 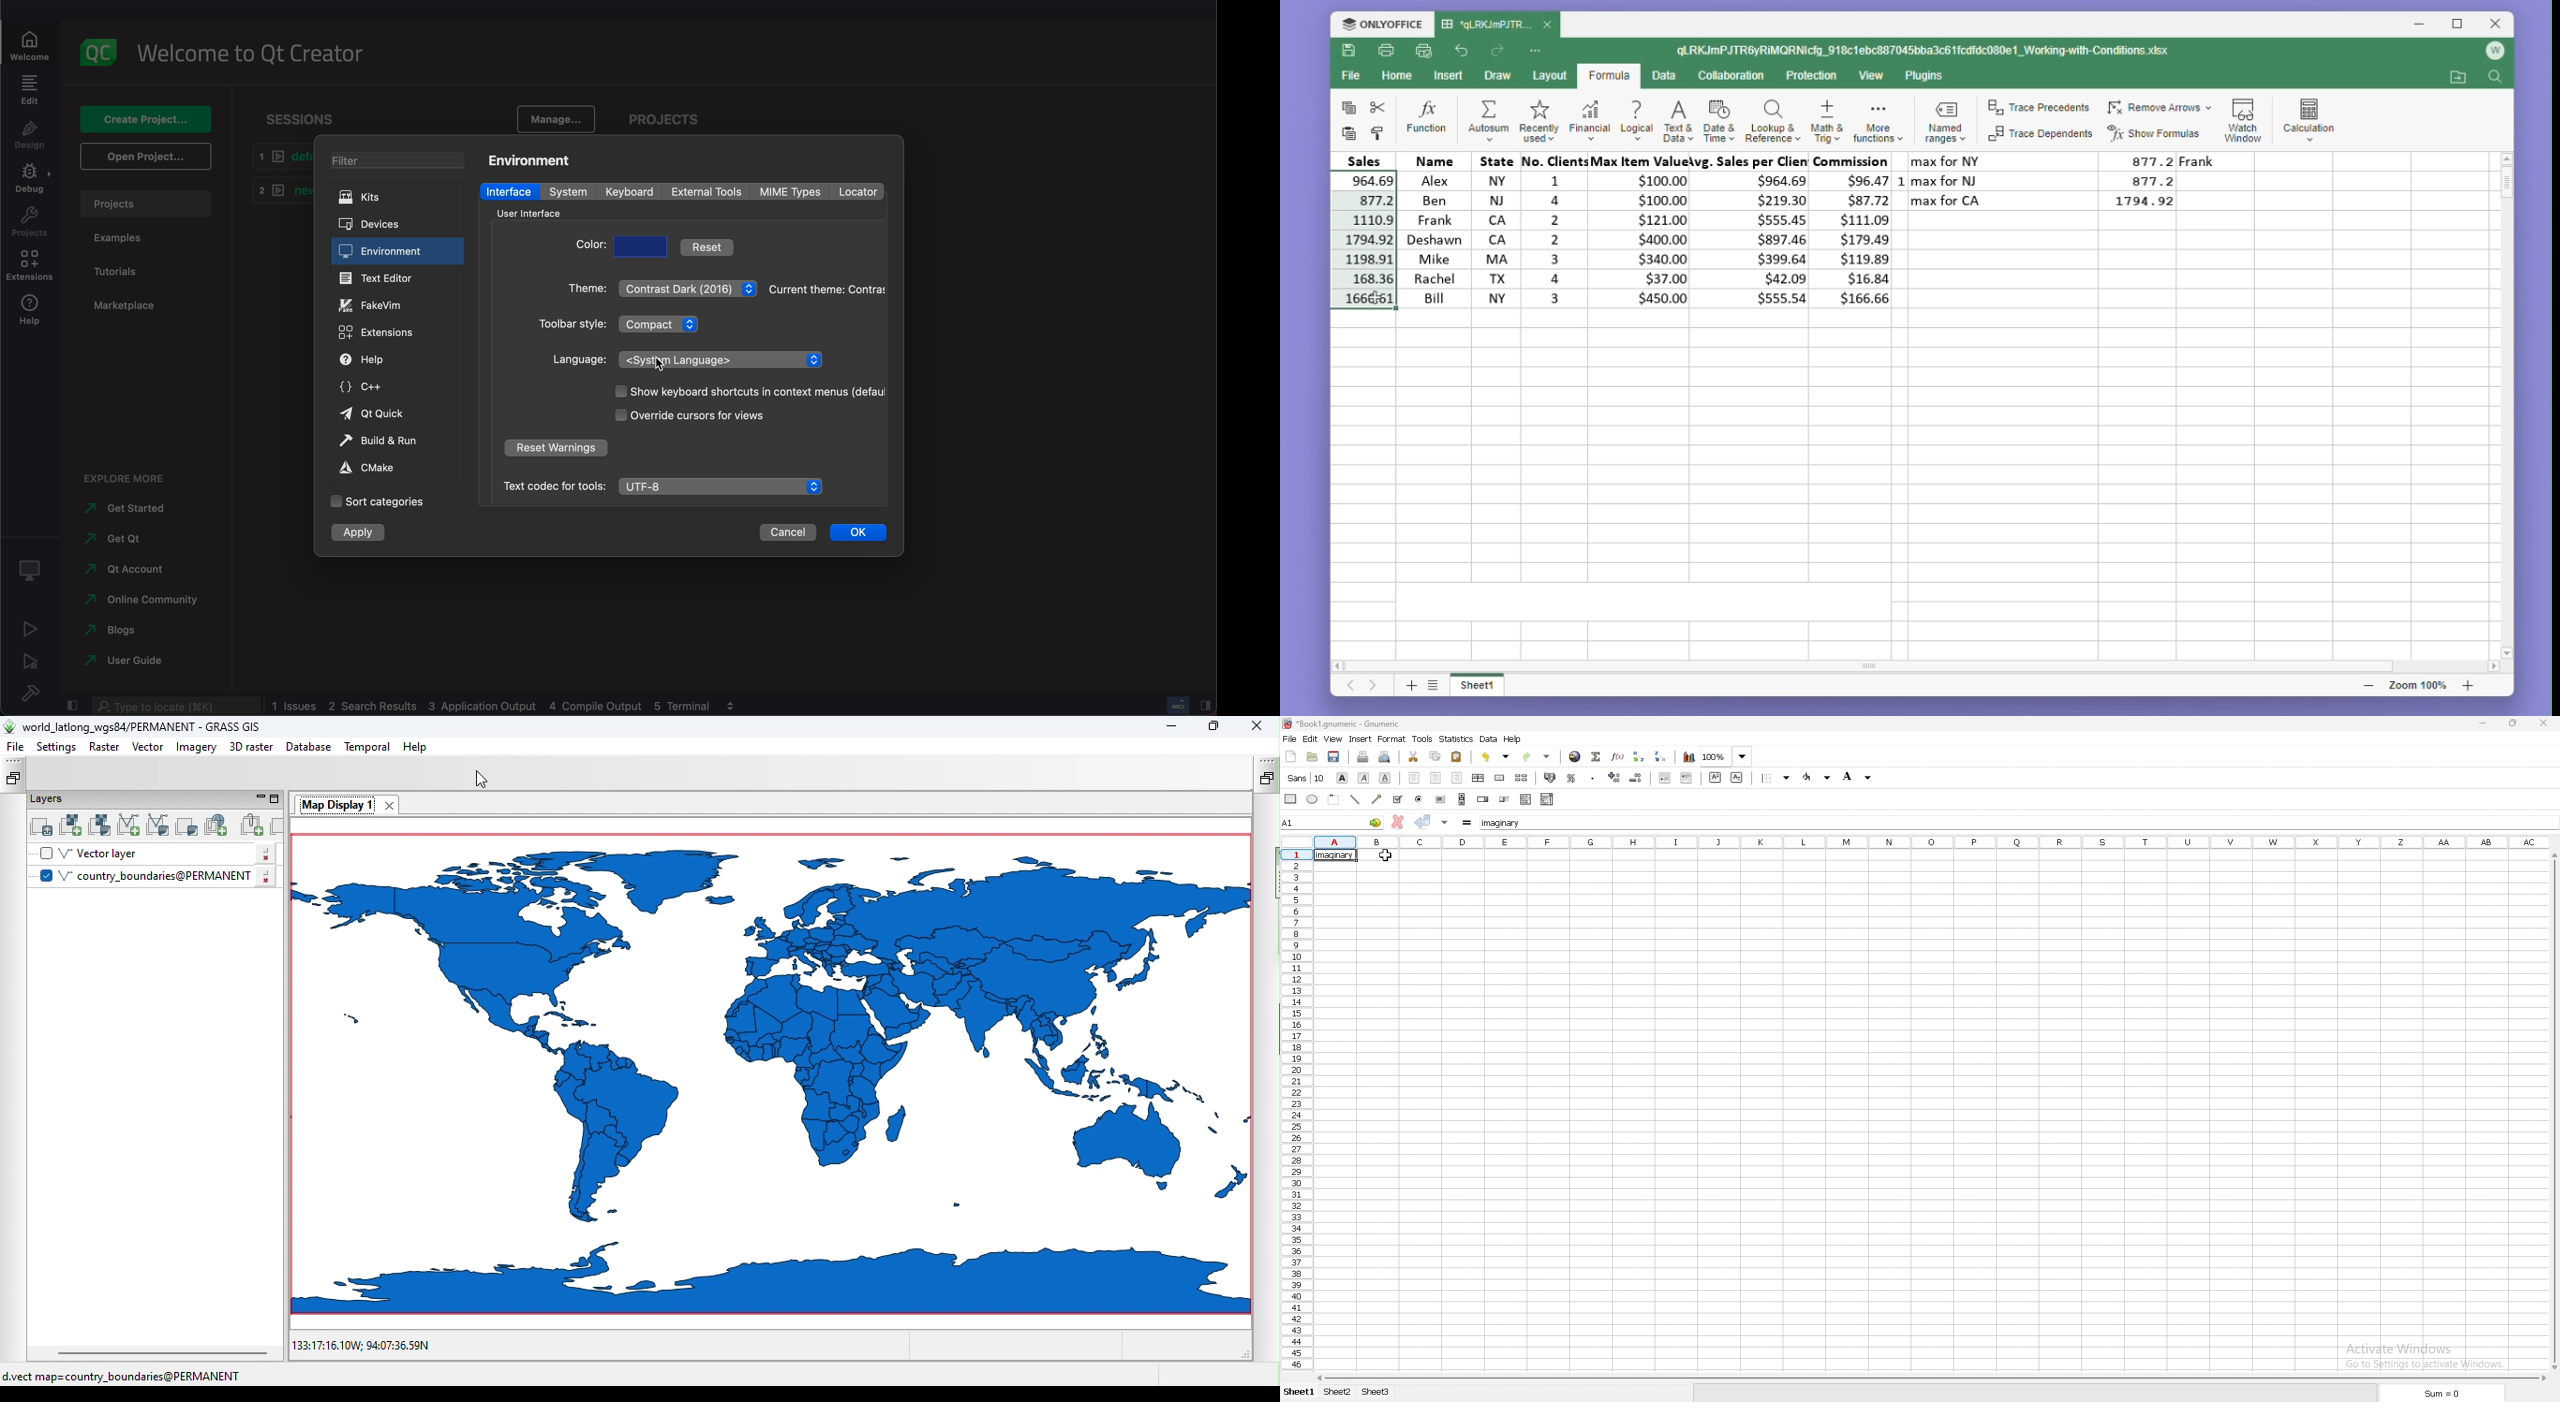 What do you see at coordinates (1361, 739) in the screenshot?
I see `insert` at bounding box center [1361, 739].